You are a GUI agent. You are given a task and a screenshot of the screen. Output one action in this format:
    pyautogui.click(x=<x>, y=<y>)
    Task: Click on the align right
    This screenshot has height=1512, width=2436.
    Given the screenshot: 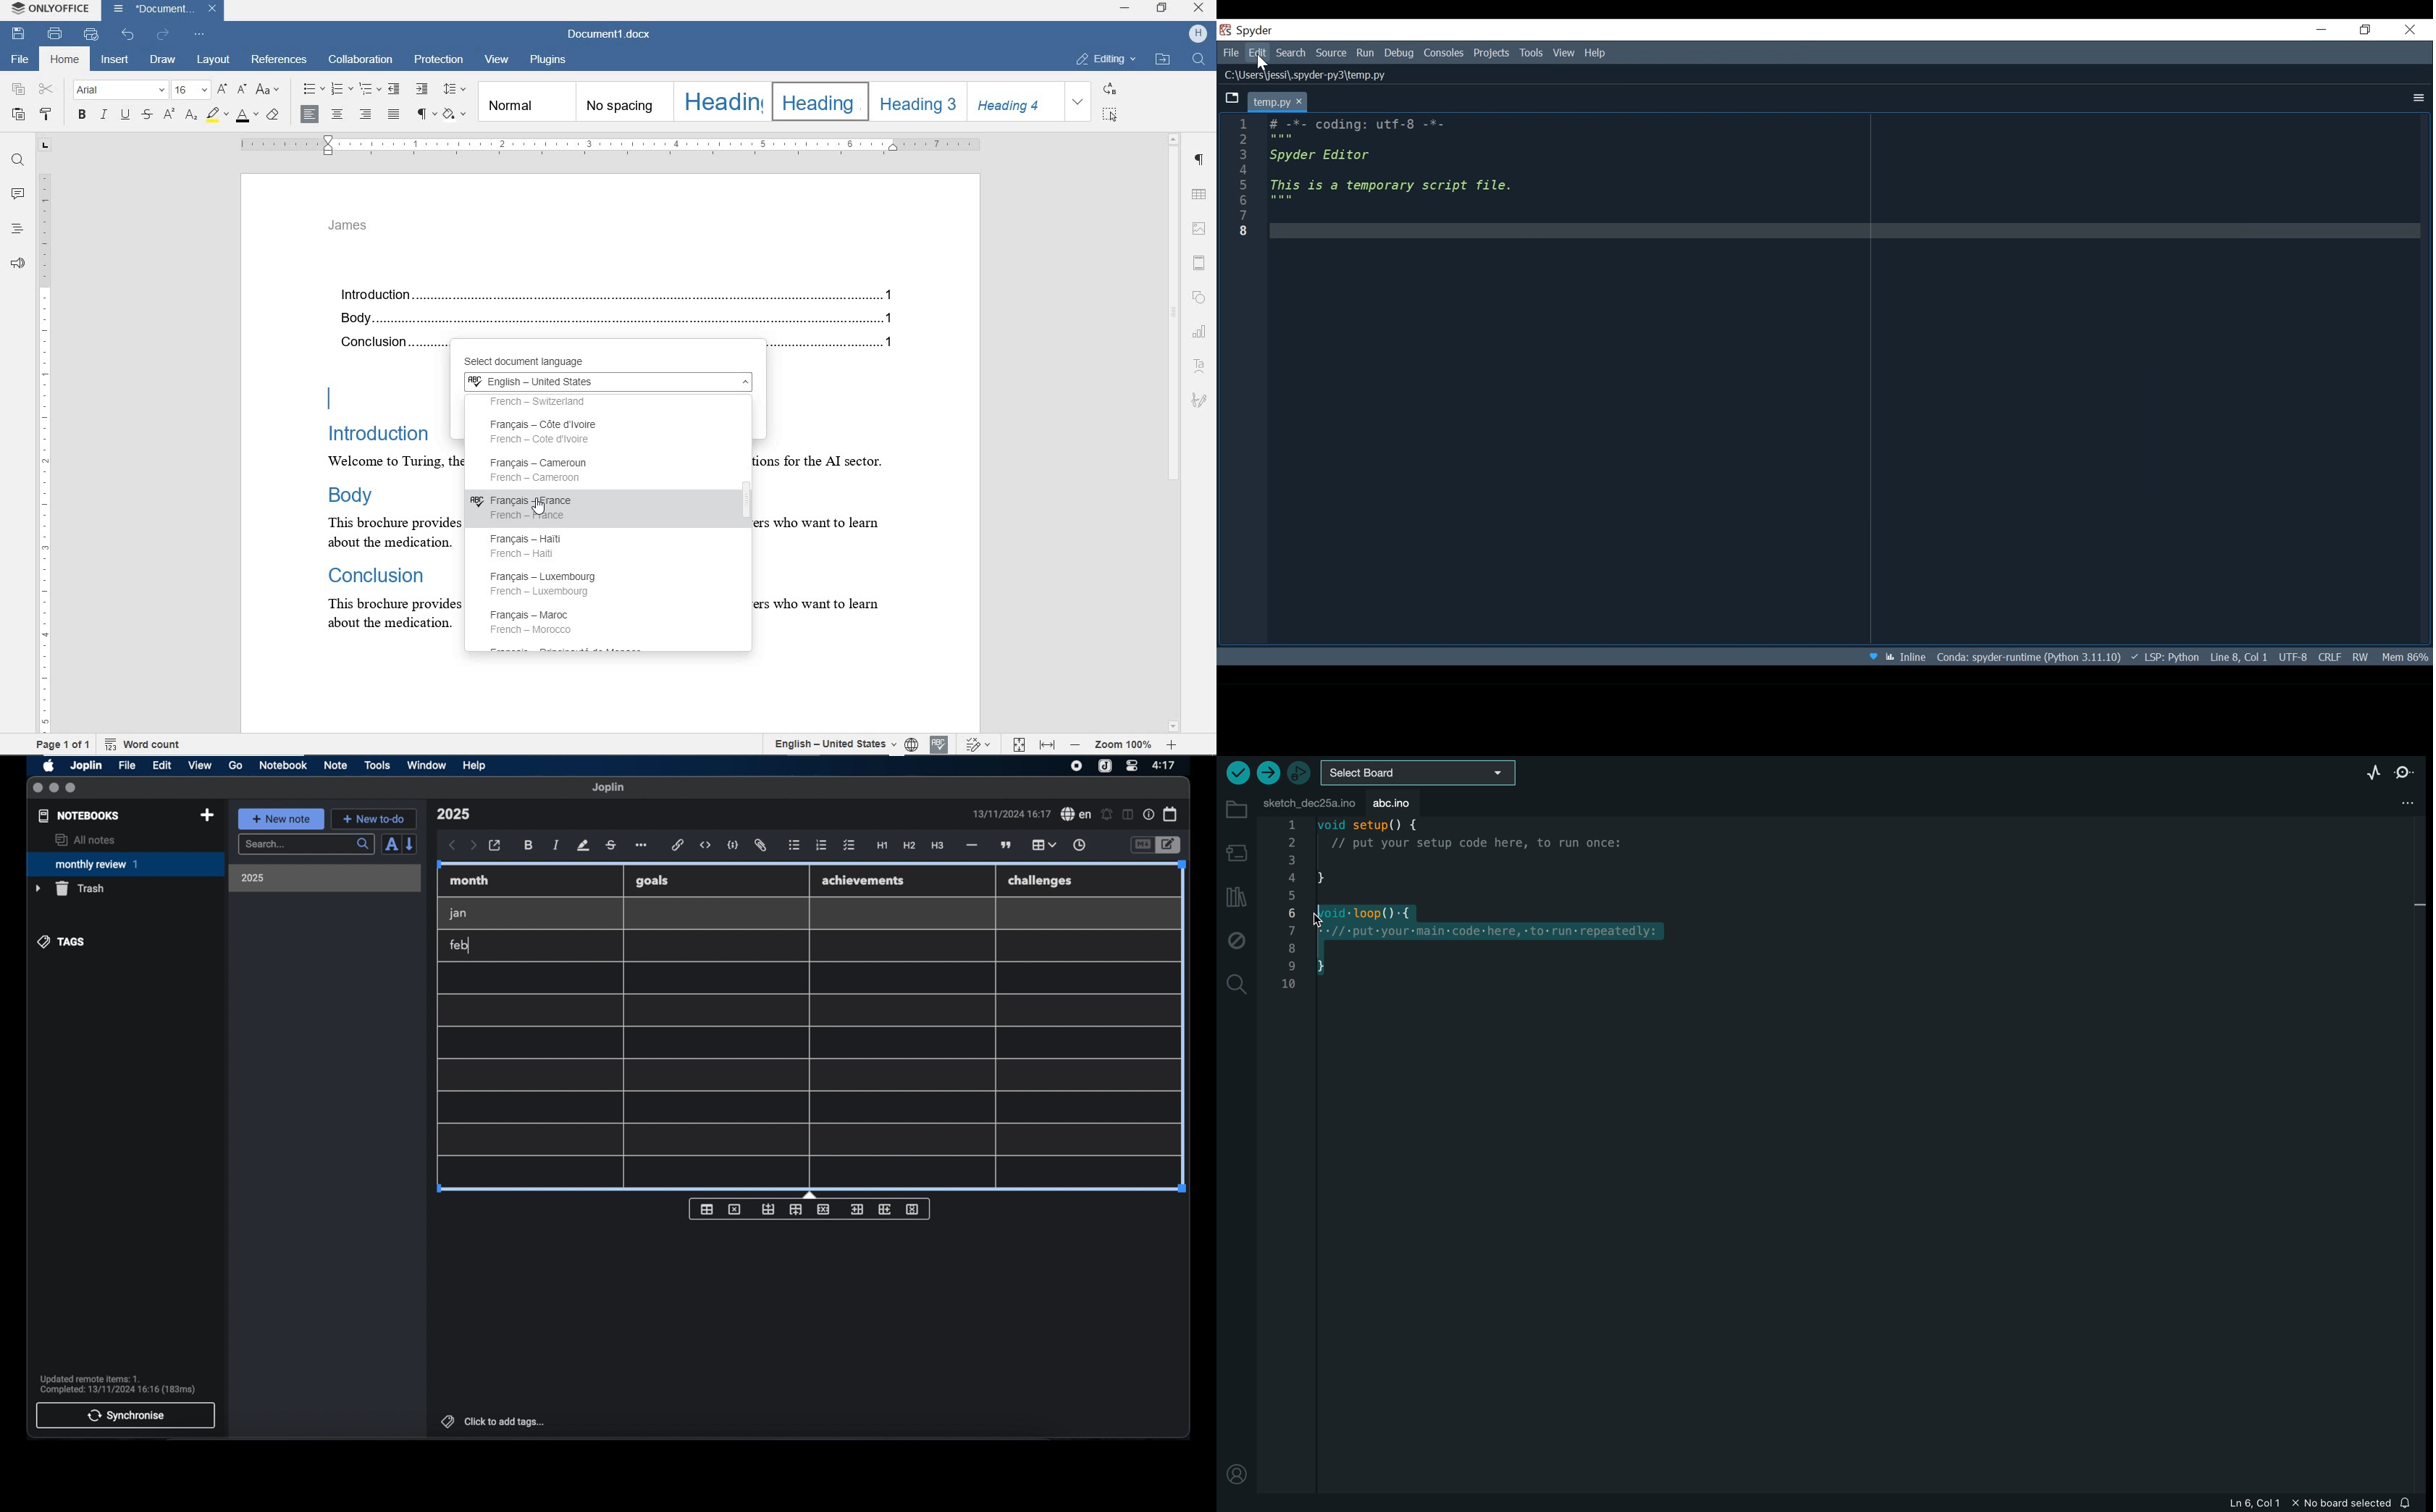 What is the action you would take?
    pyautogui.click(x=368, y=116)
    